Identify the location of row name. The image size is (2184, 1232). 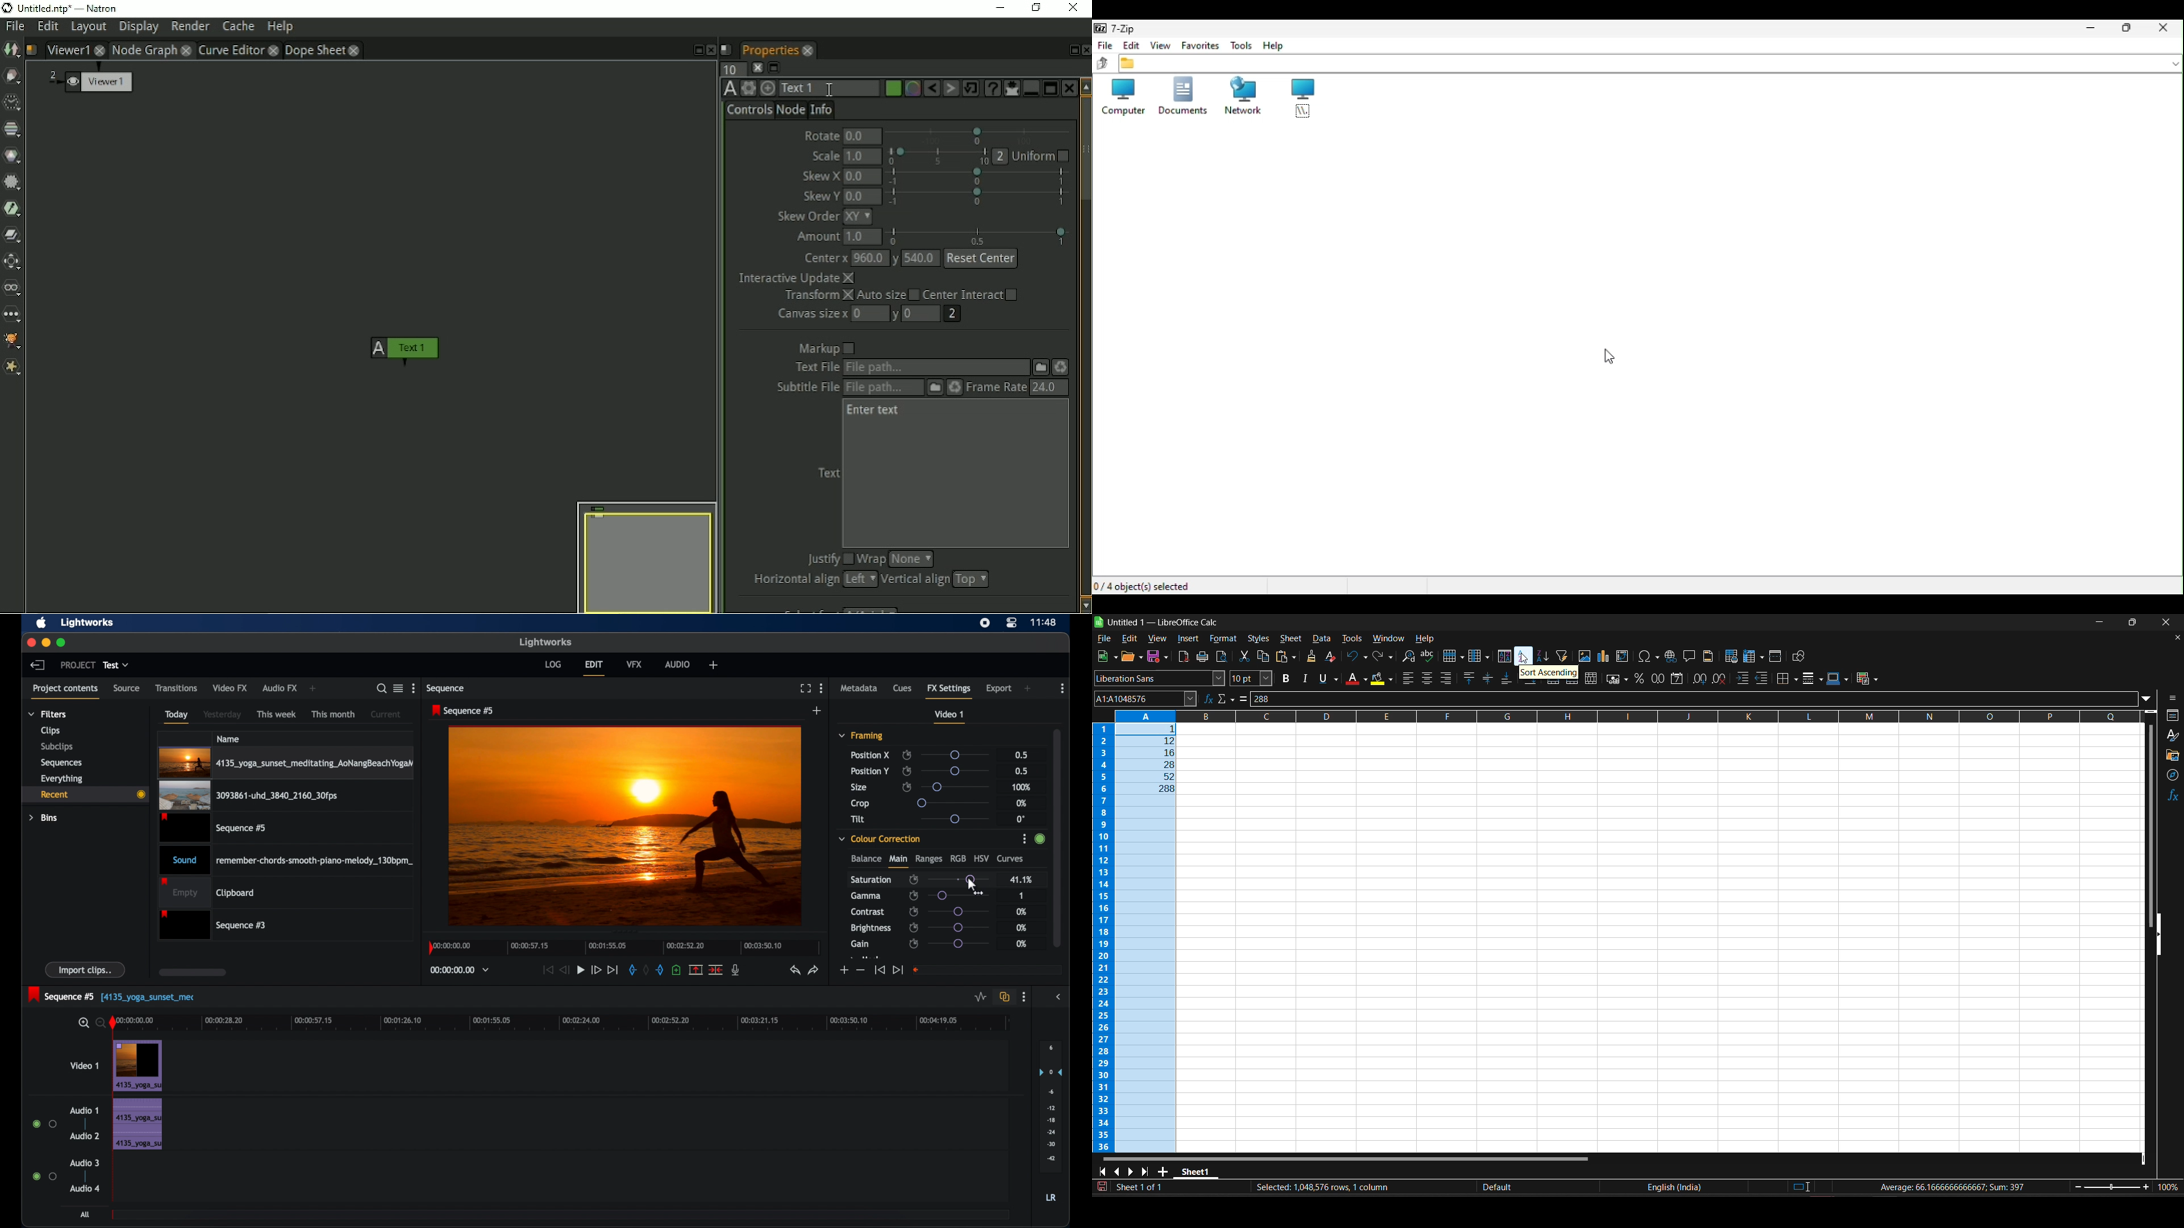
(1104, 938).